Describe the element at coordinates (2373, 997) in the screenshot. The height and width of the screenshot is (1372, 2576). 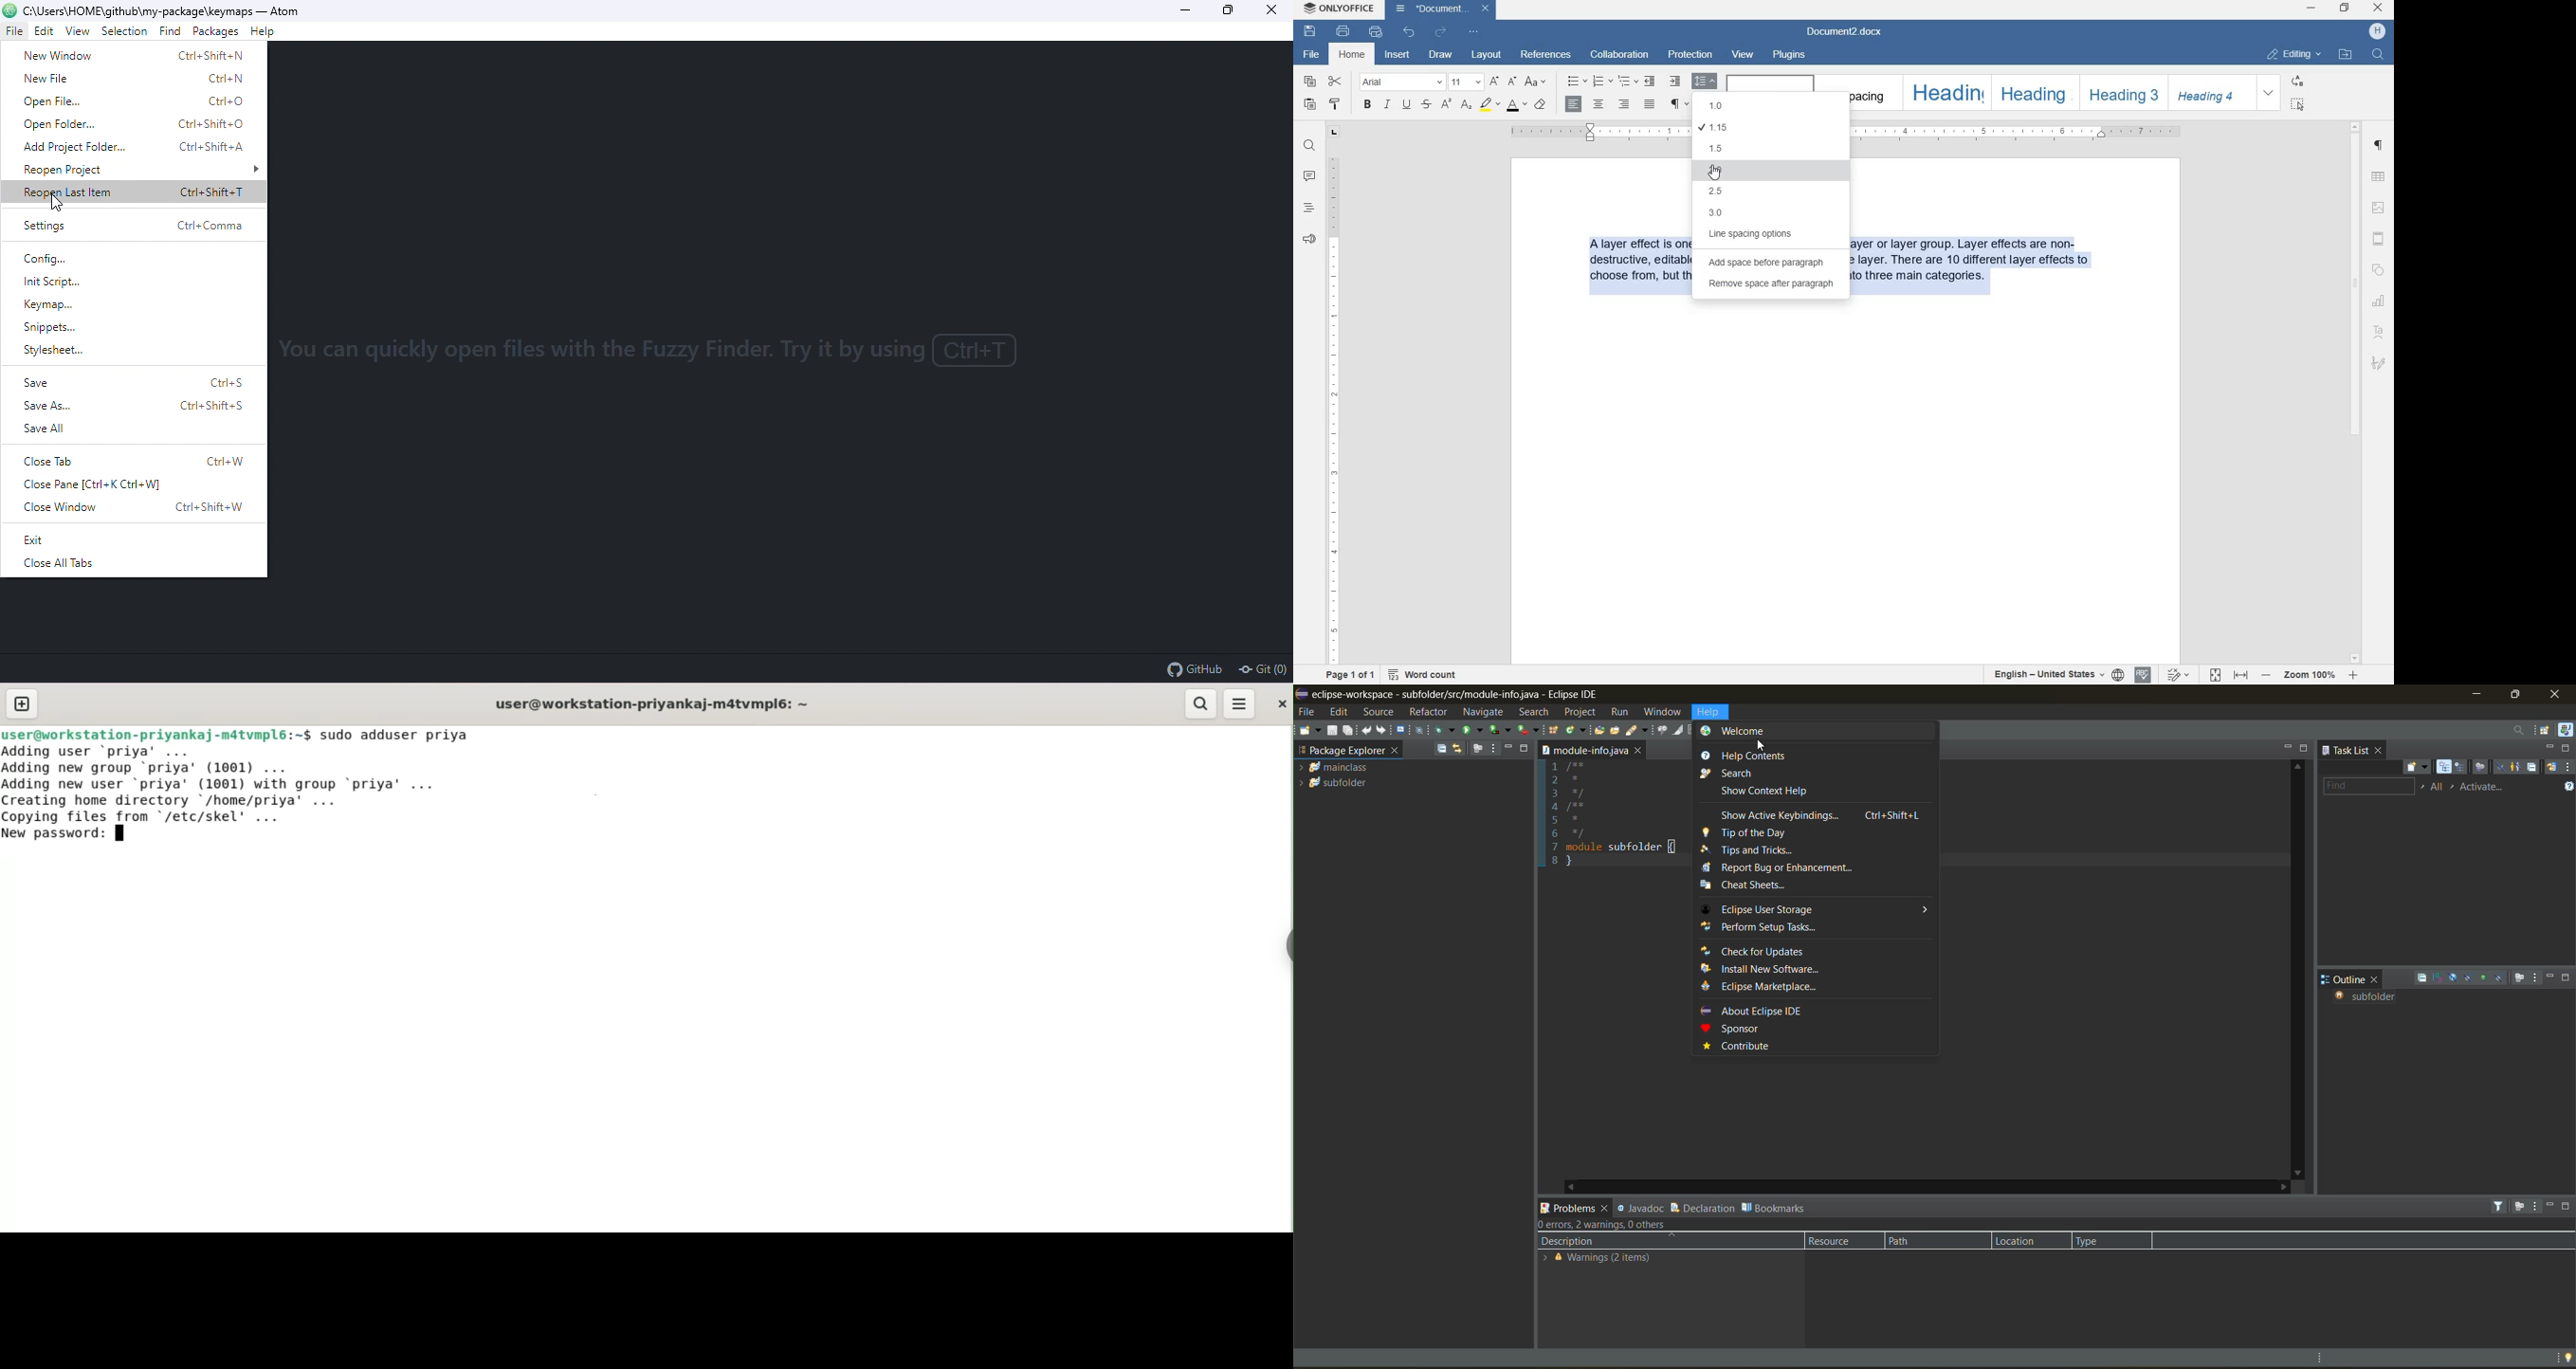
I see `subfolder` at that location.